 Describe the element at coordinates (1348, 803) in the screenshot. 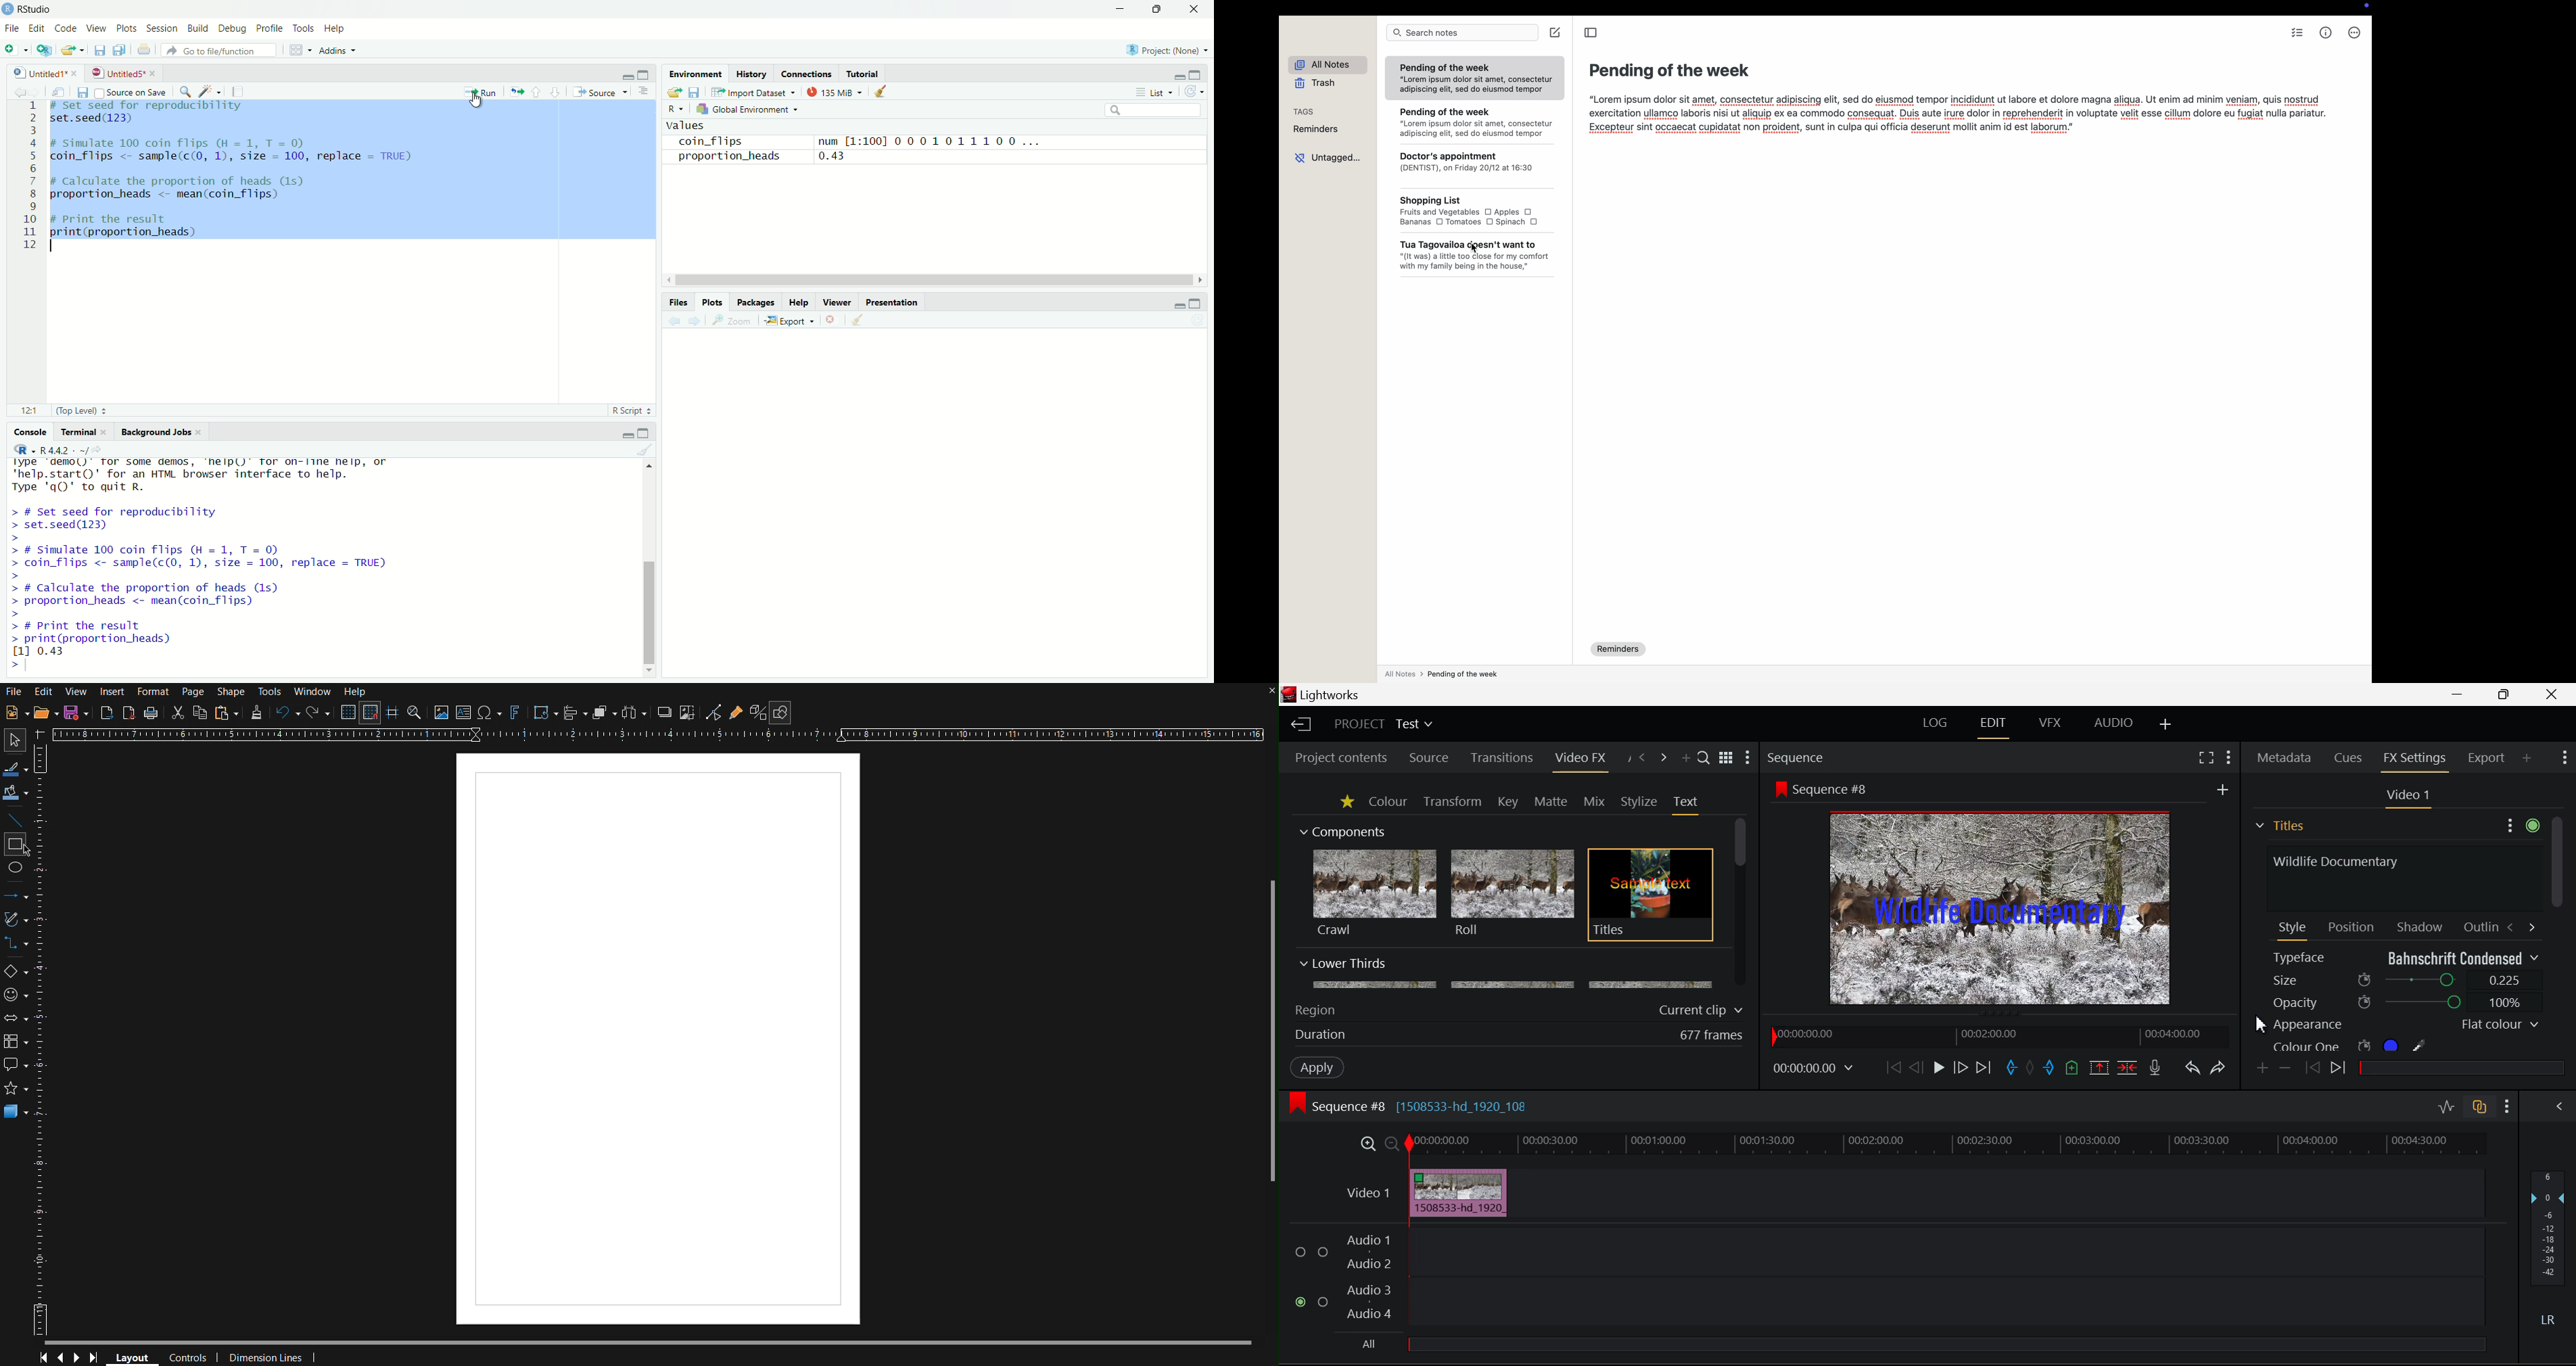

I see `Favorites` at that location.